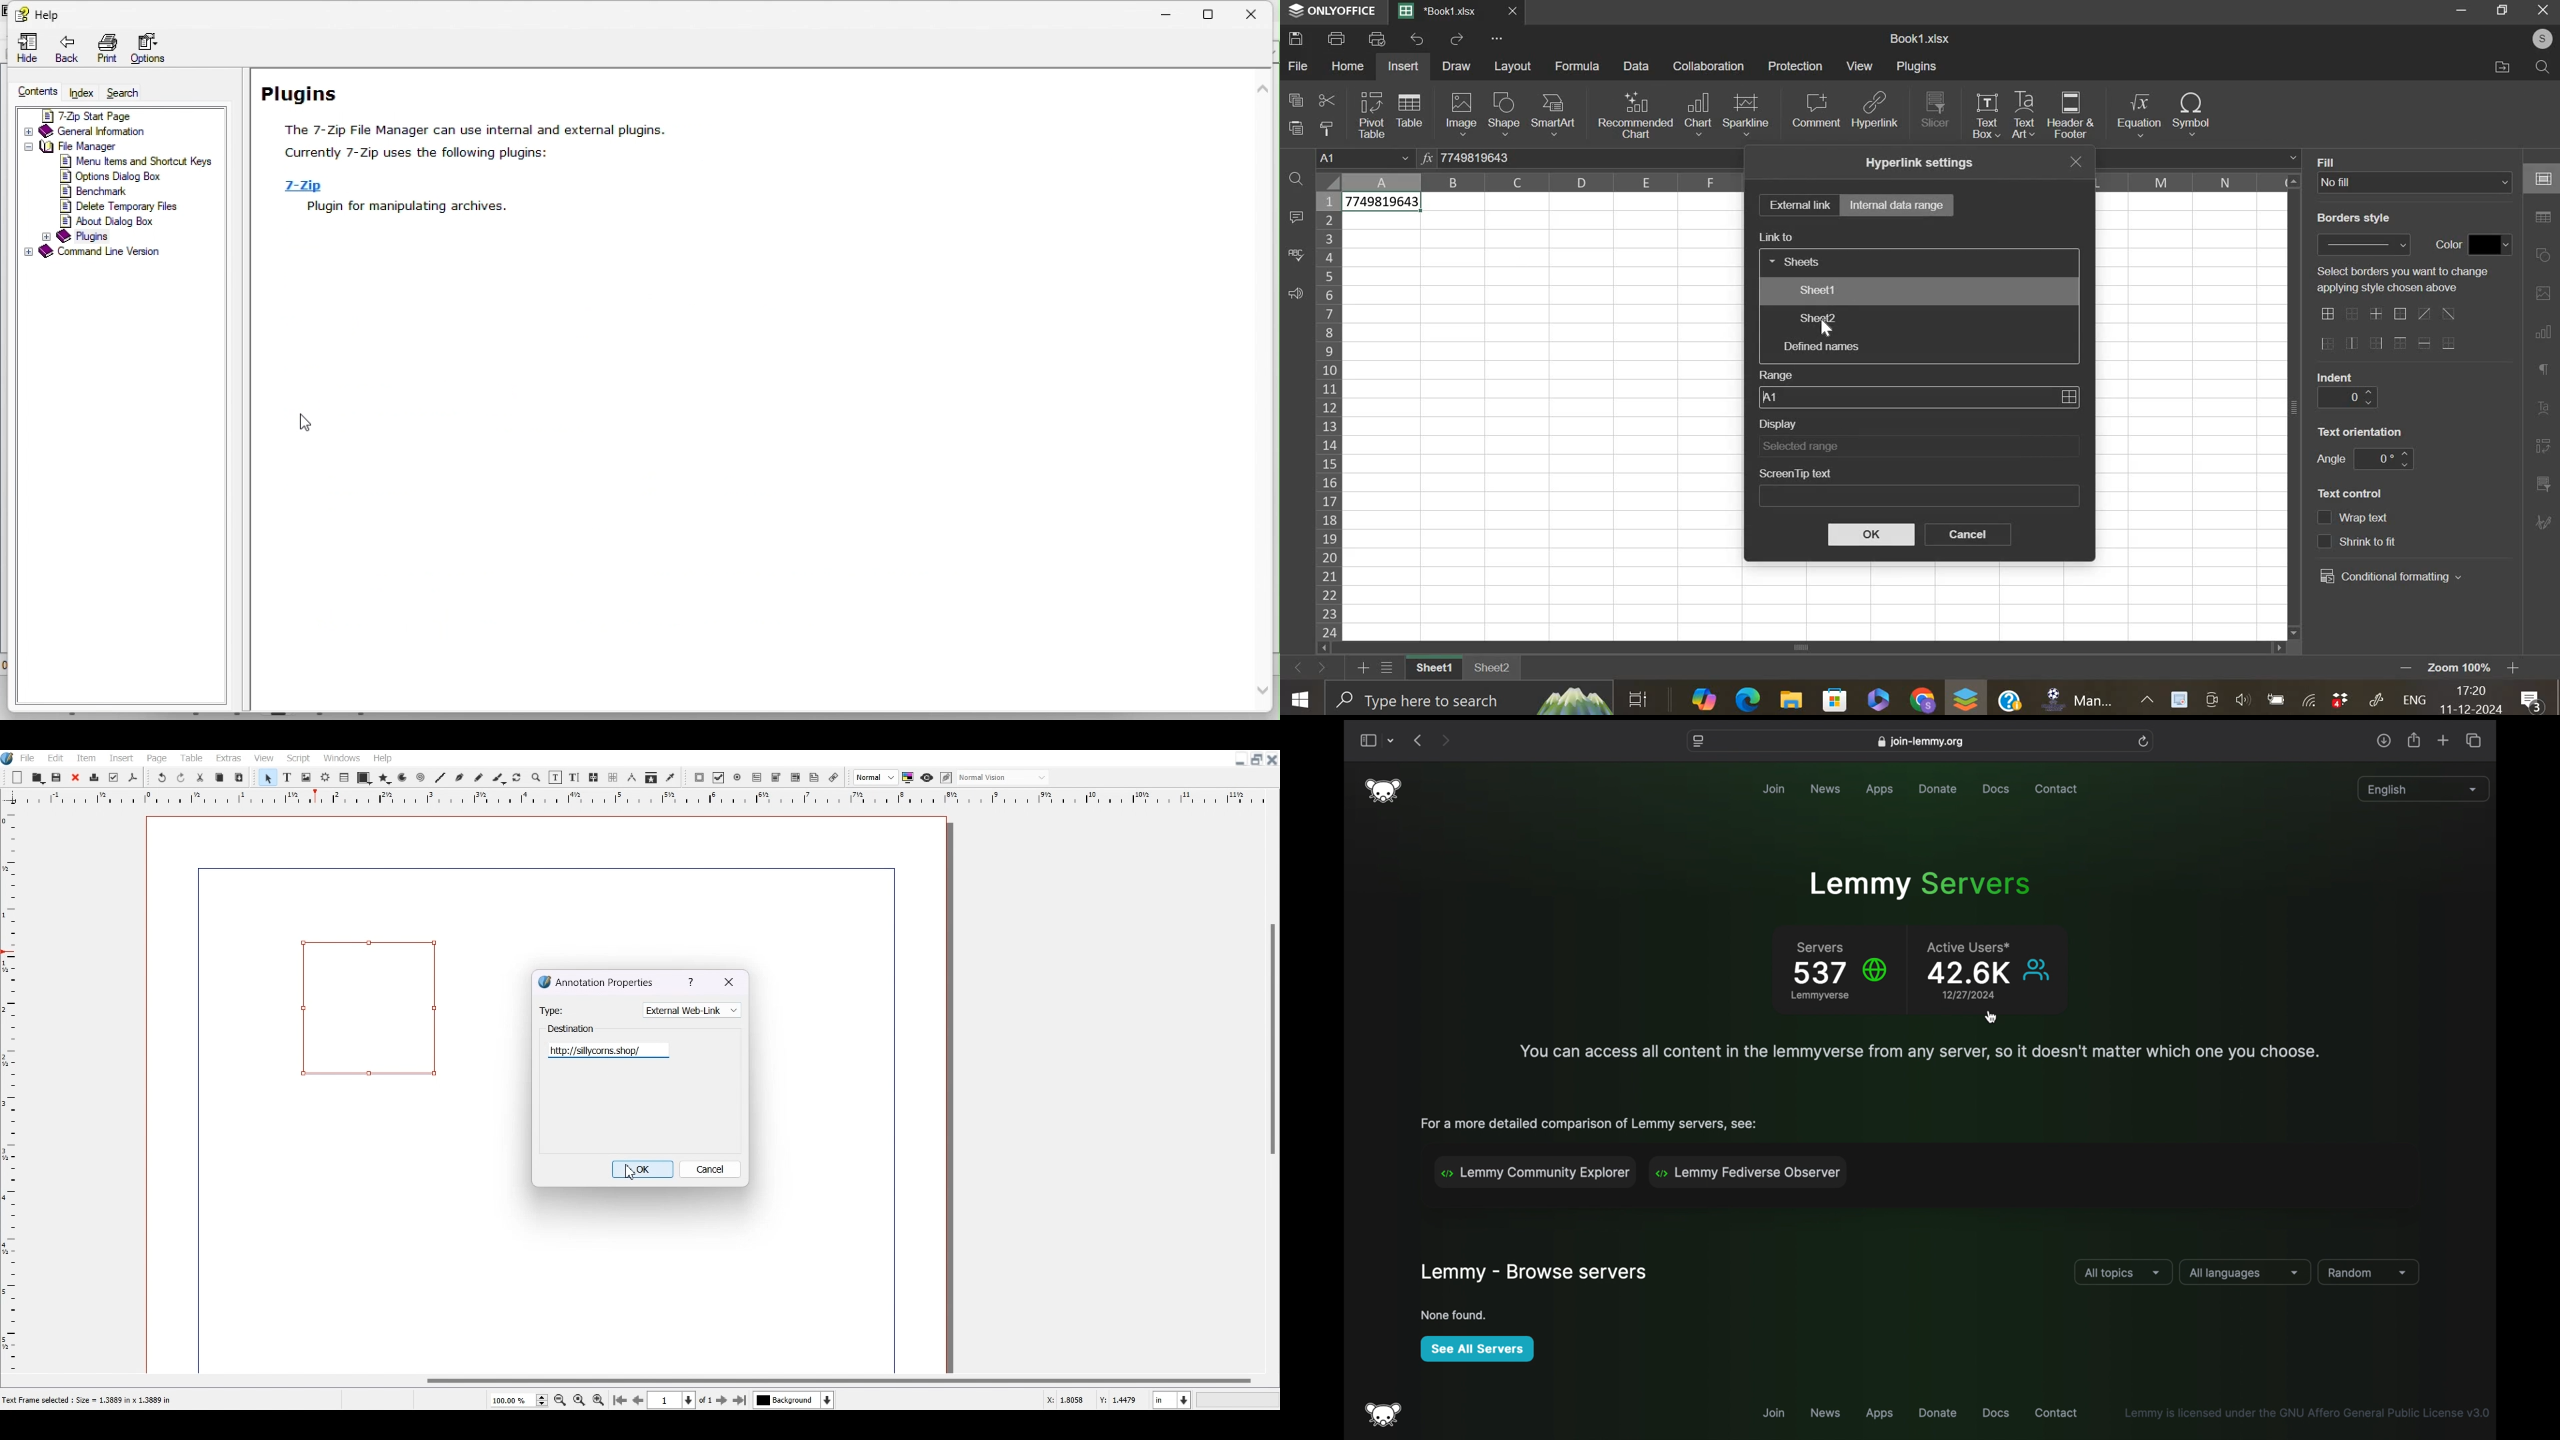 Image resolution: width=2576 pixels, height=1456 pixels. What do you see at coordinates (300, 757) in the screenshot?
I see `Script` at bounding box center [300, 757].